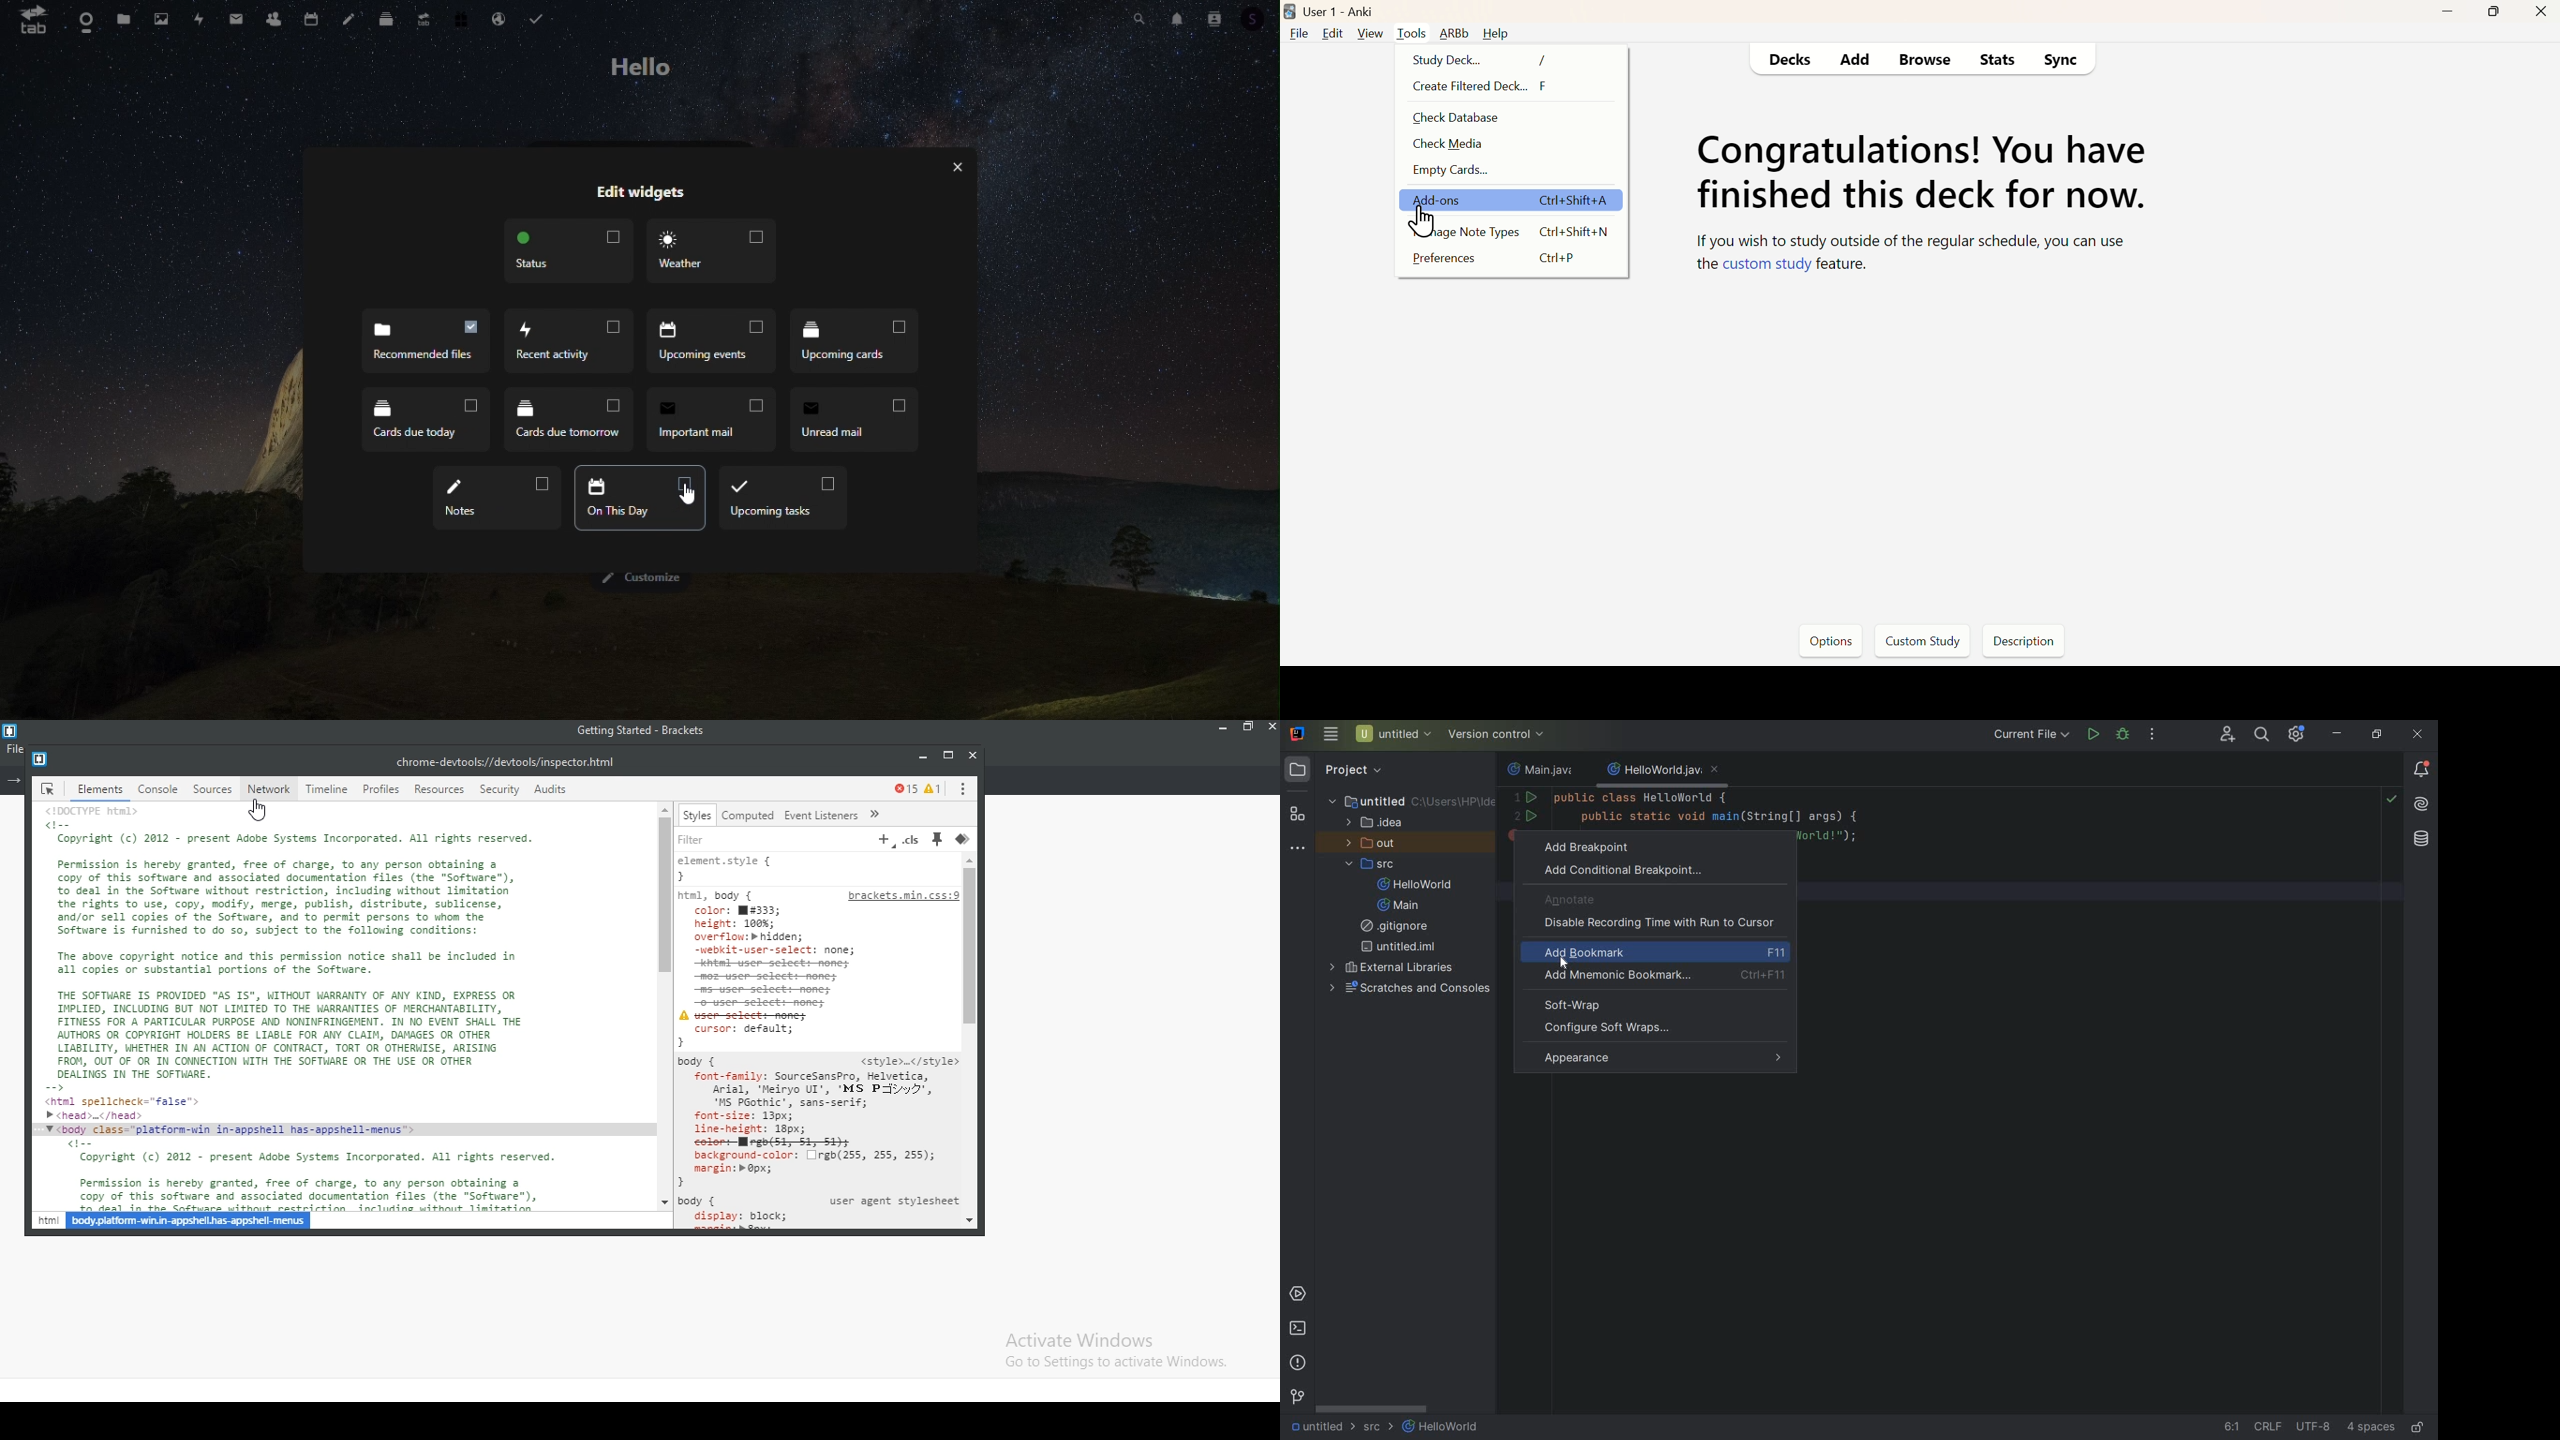 The image size is (2576, 1456). Describe the element at coordinates (338, 1009) in the screenshot. I see `document ` at that location.